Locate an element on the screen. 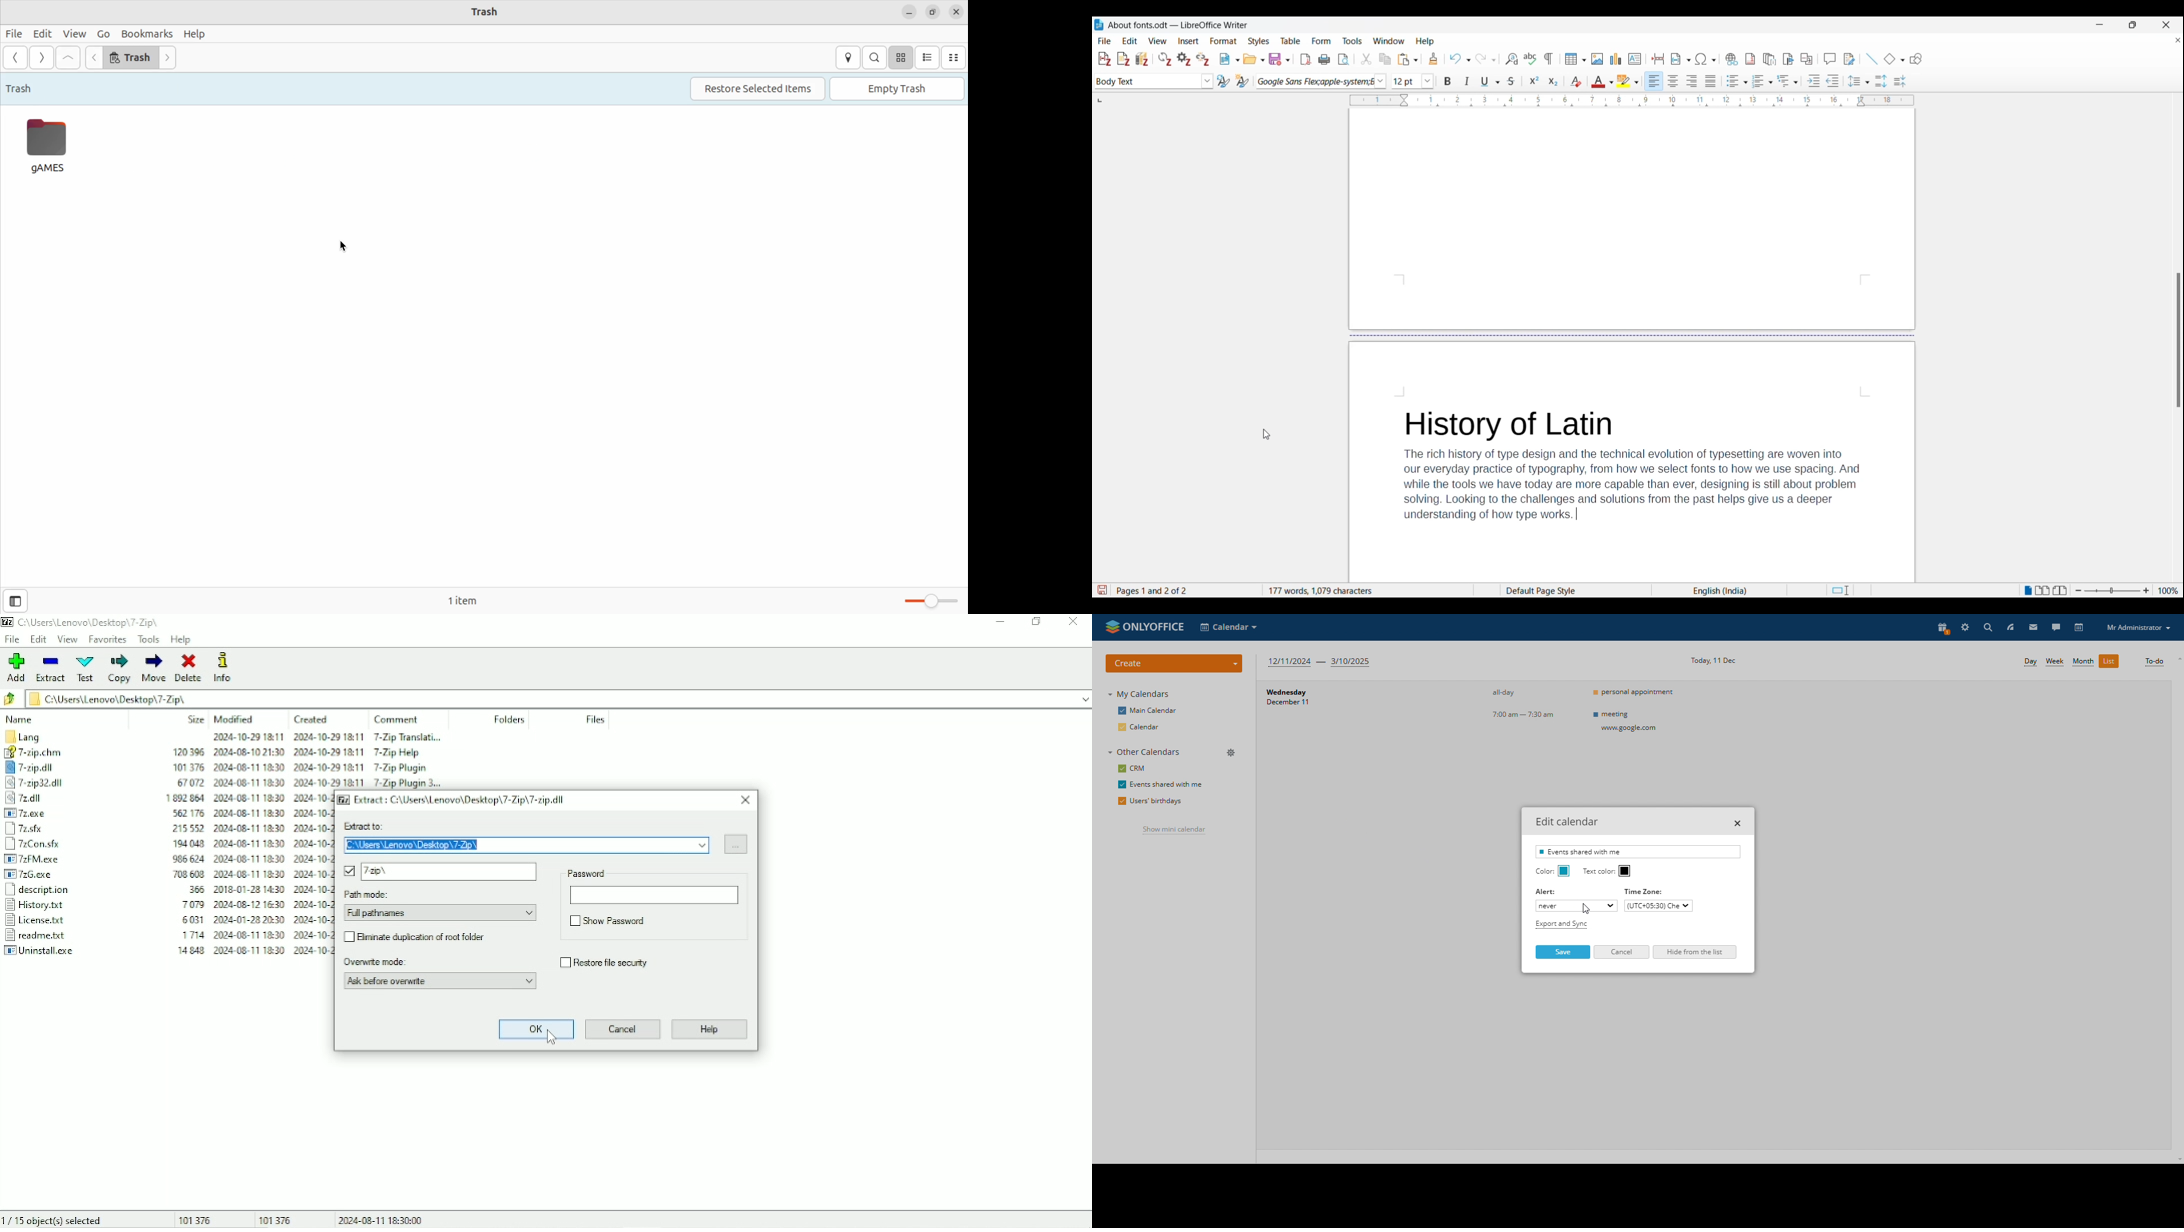 Image resolution: width=2184 pixels, height=1232 pixels. 6031 2004-07-2220:30 2004-10-291211 7-Zip License is located at coordinates (246, 921).